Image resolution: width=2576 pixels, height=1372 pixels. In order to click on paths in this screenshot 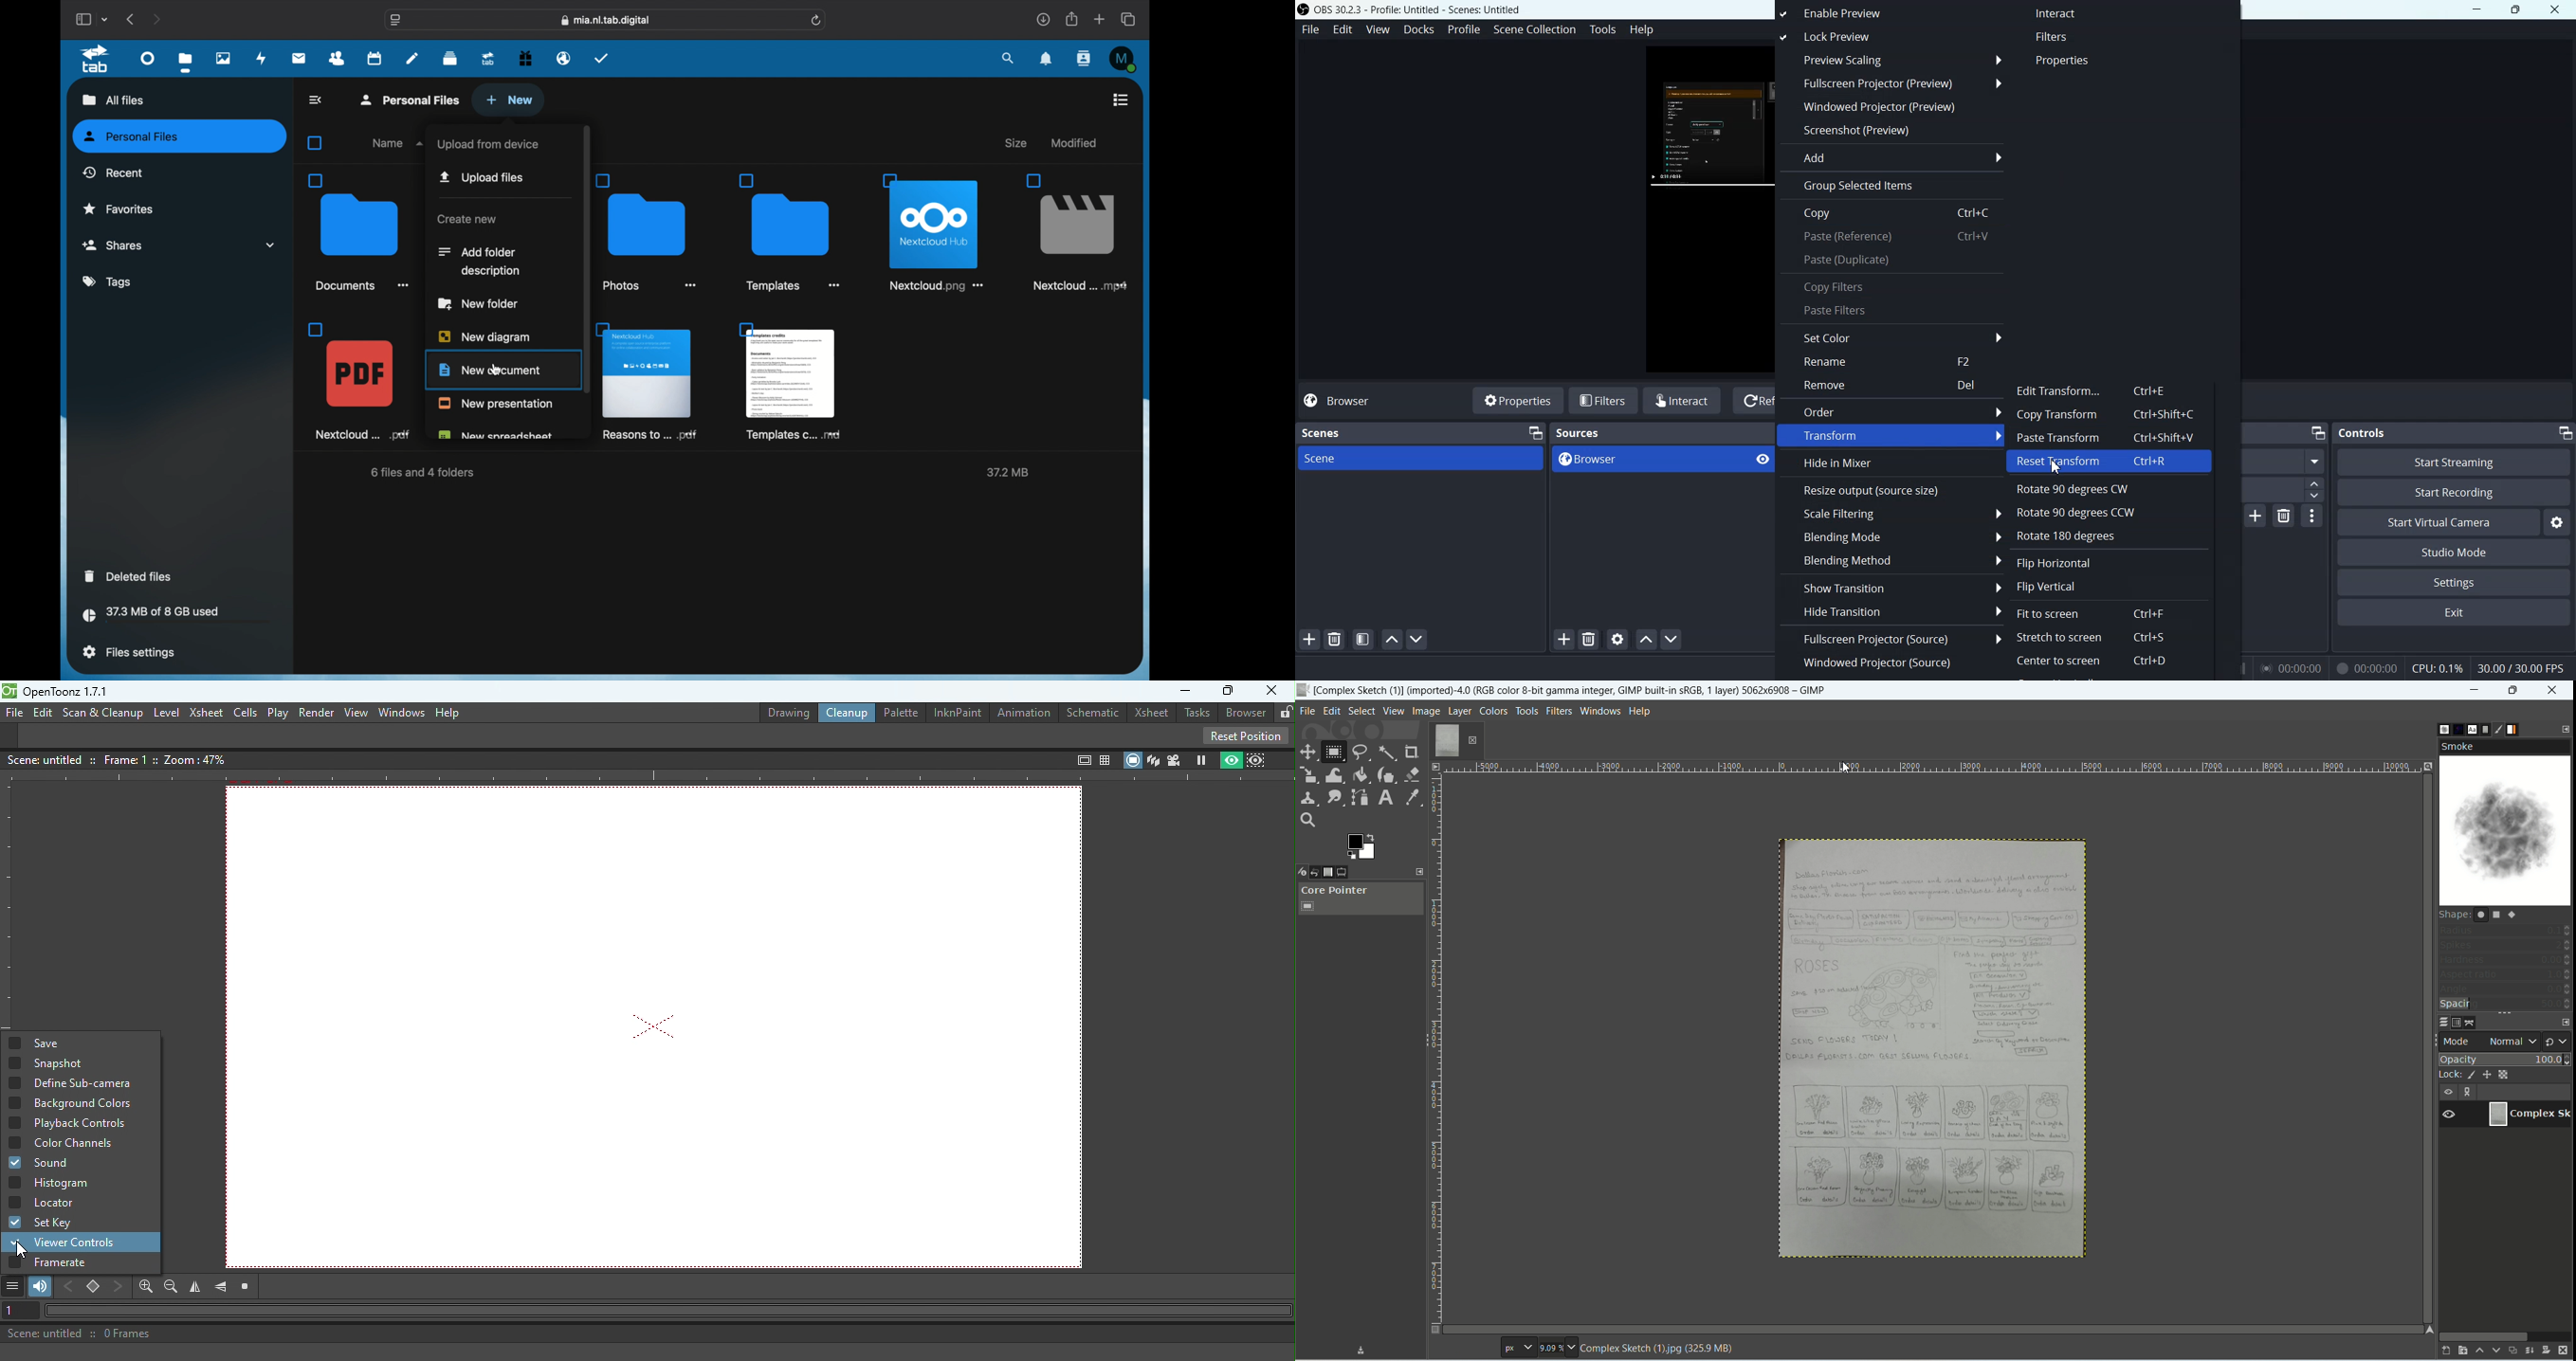, I will do `click(2473, 1023)`.